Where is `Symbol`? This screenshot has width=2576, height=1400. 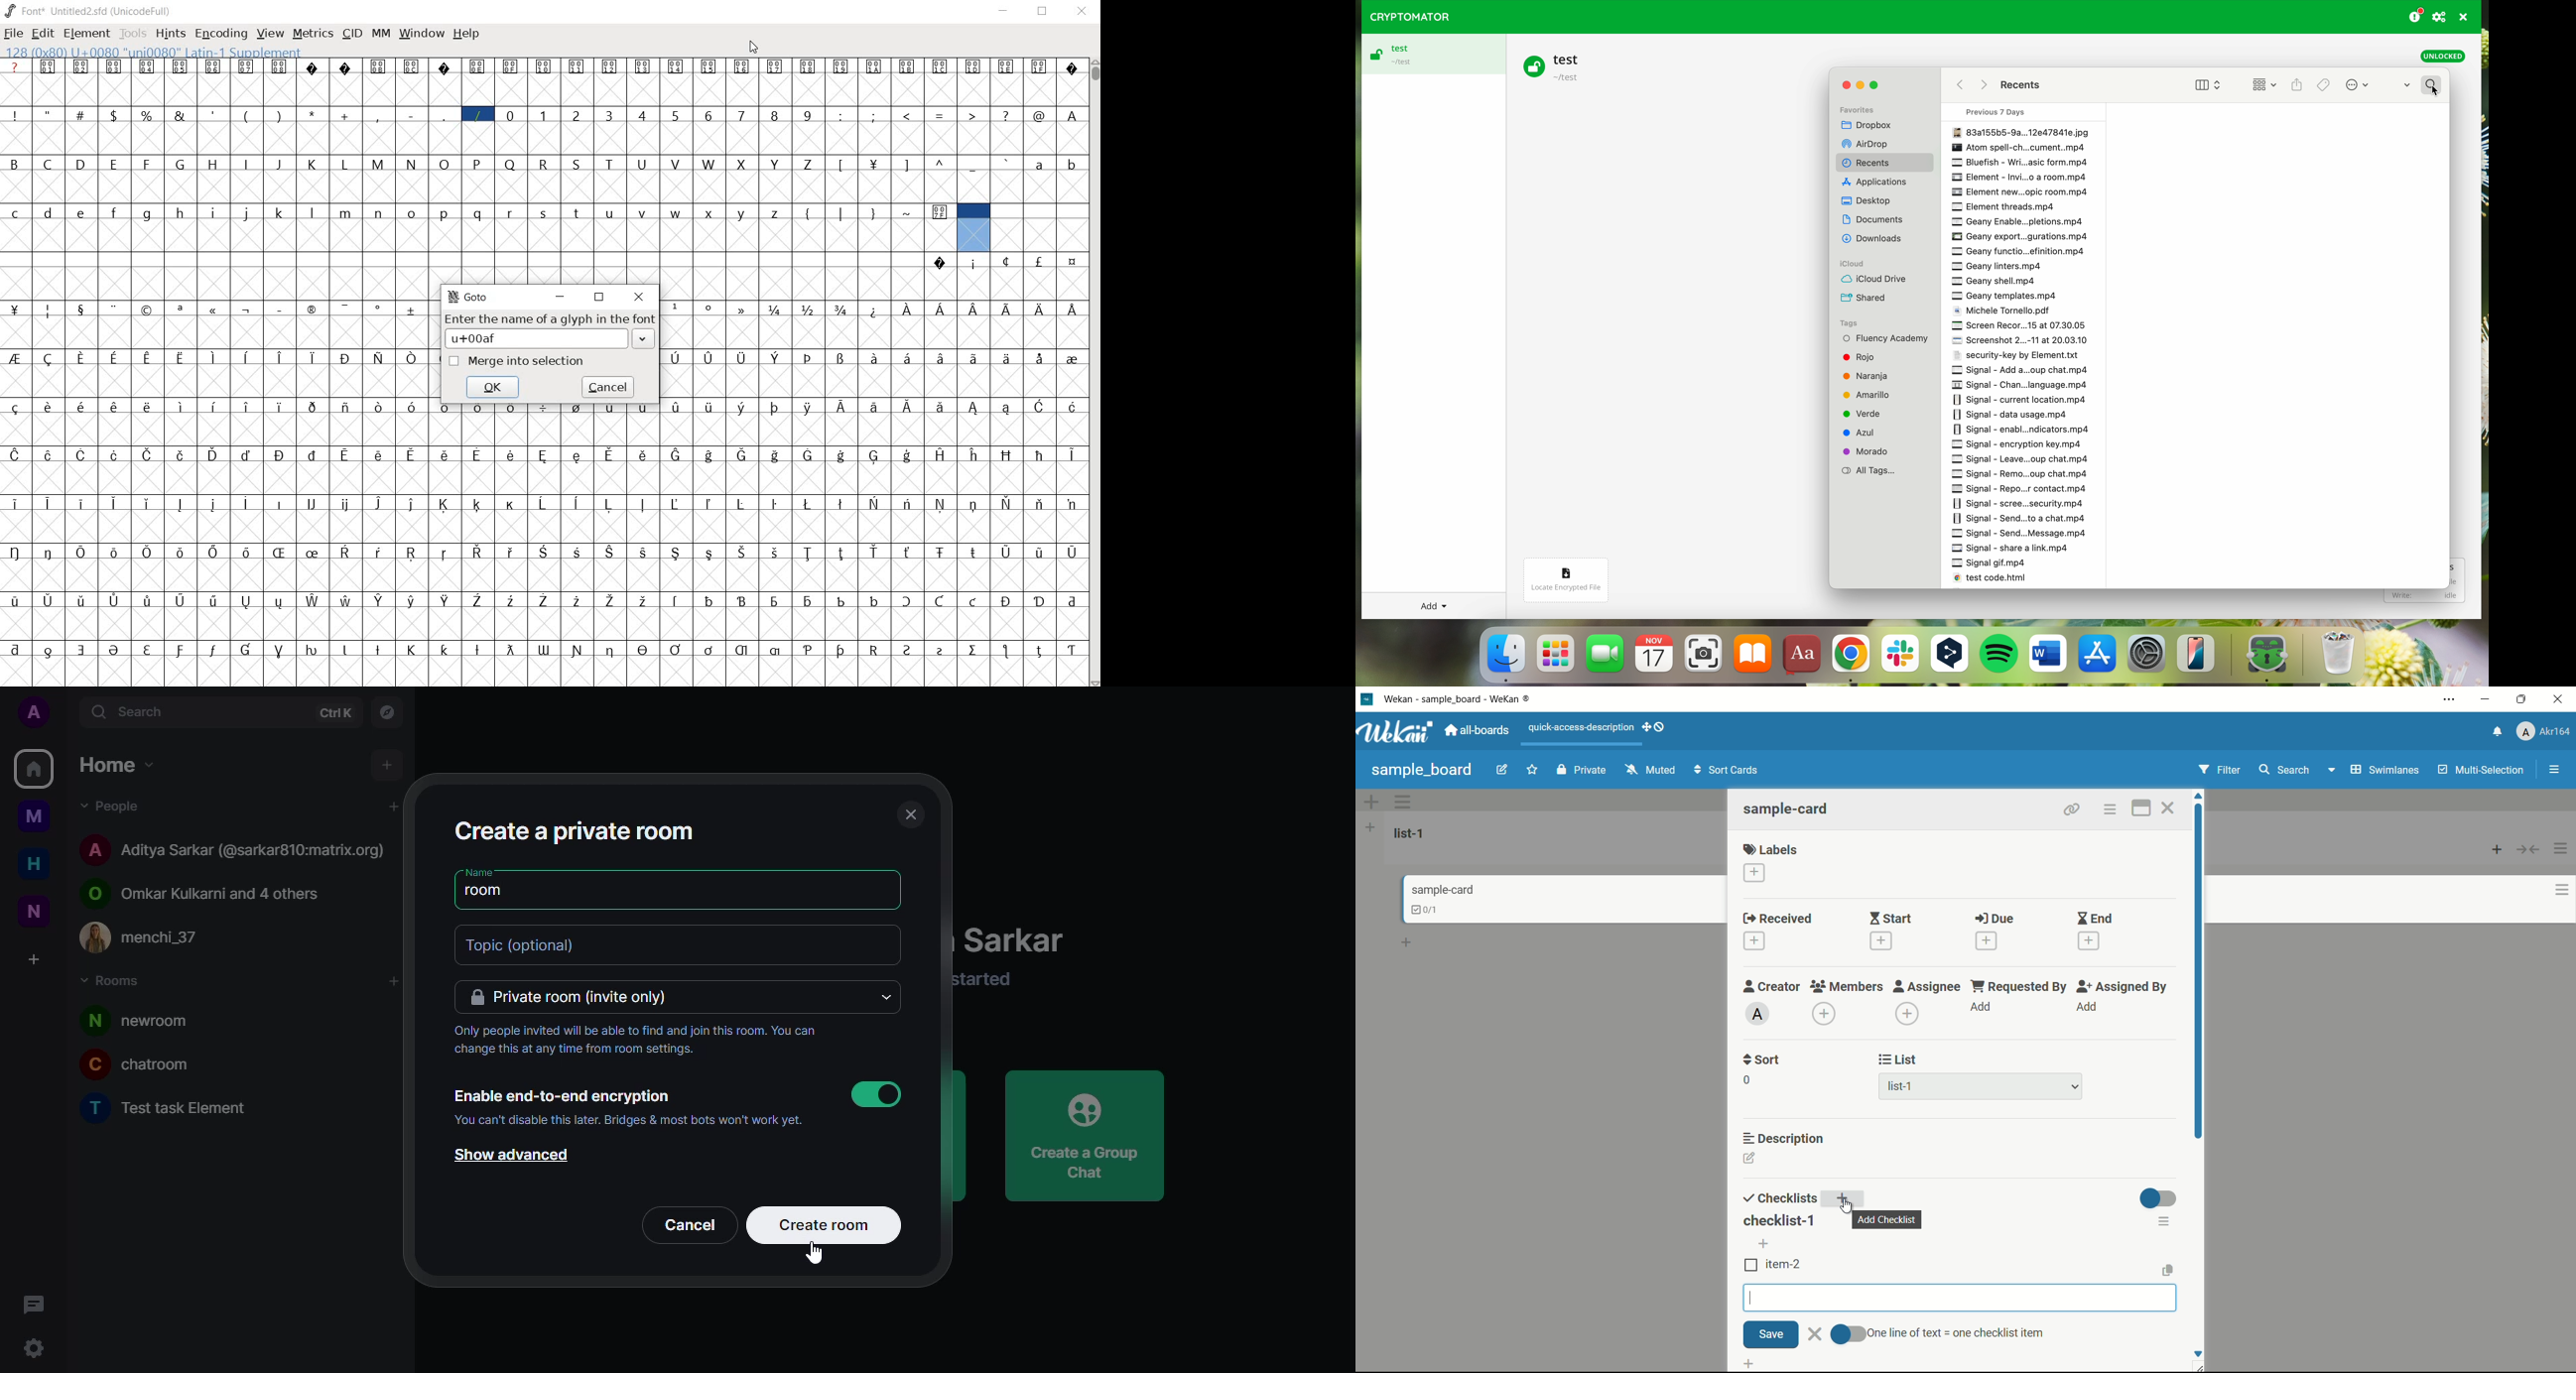
Symbol is located at coordinates (809, 647).